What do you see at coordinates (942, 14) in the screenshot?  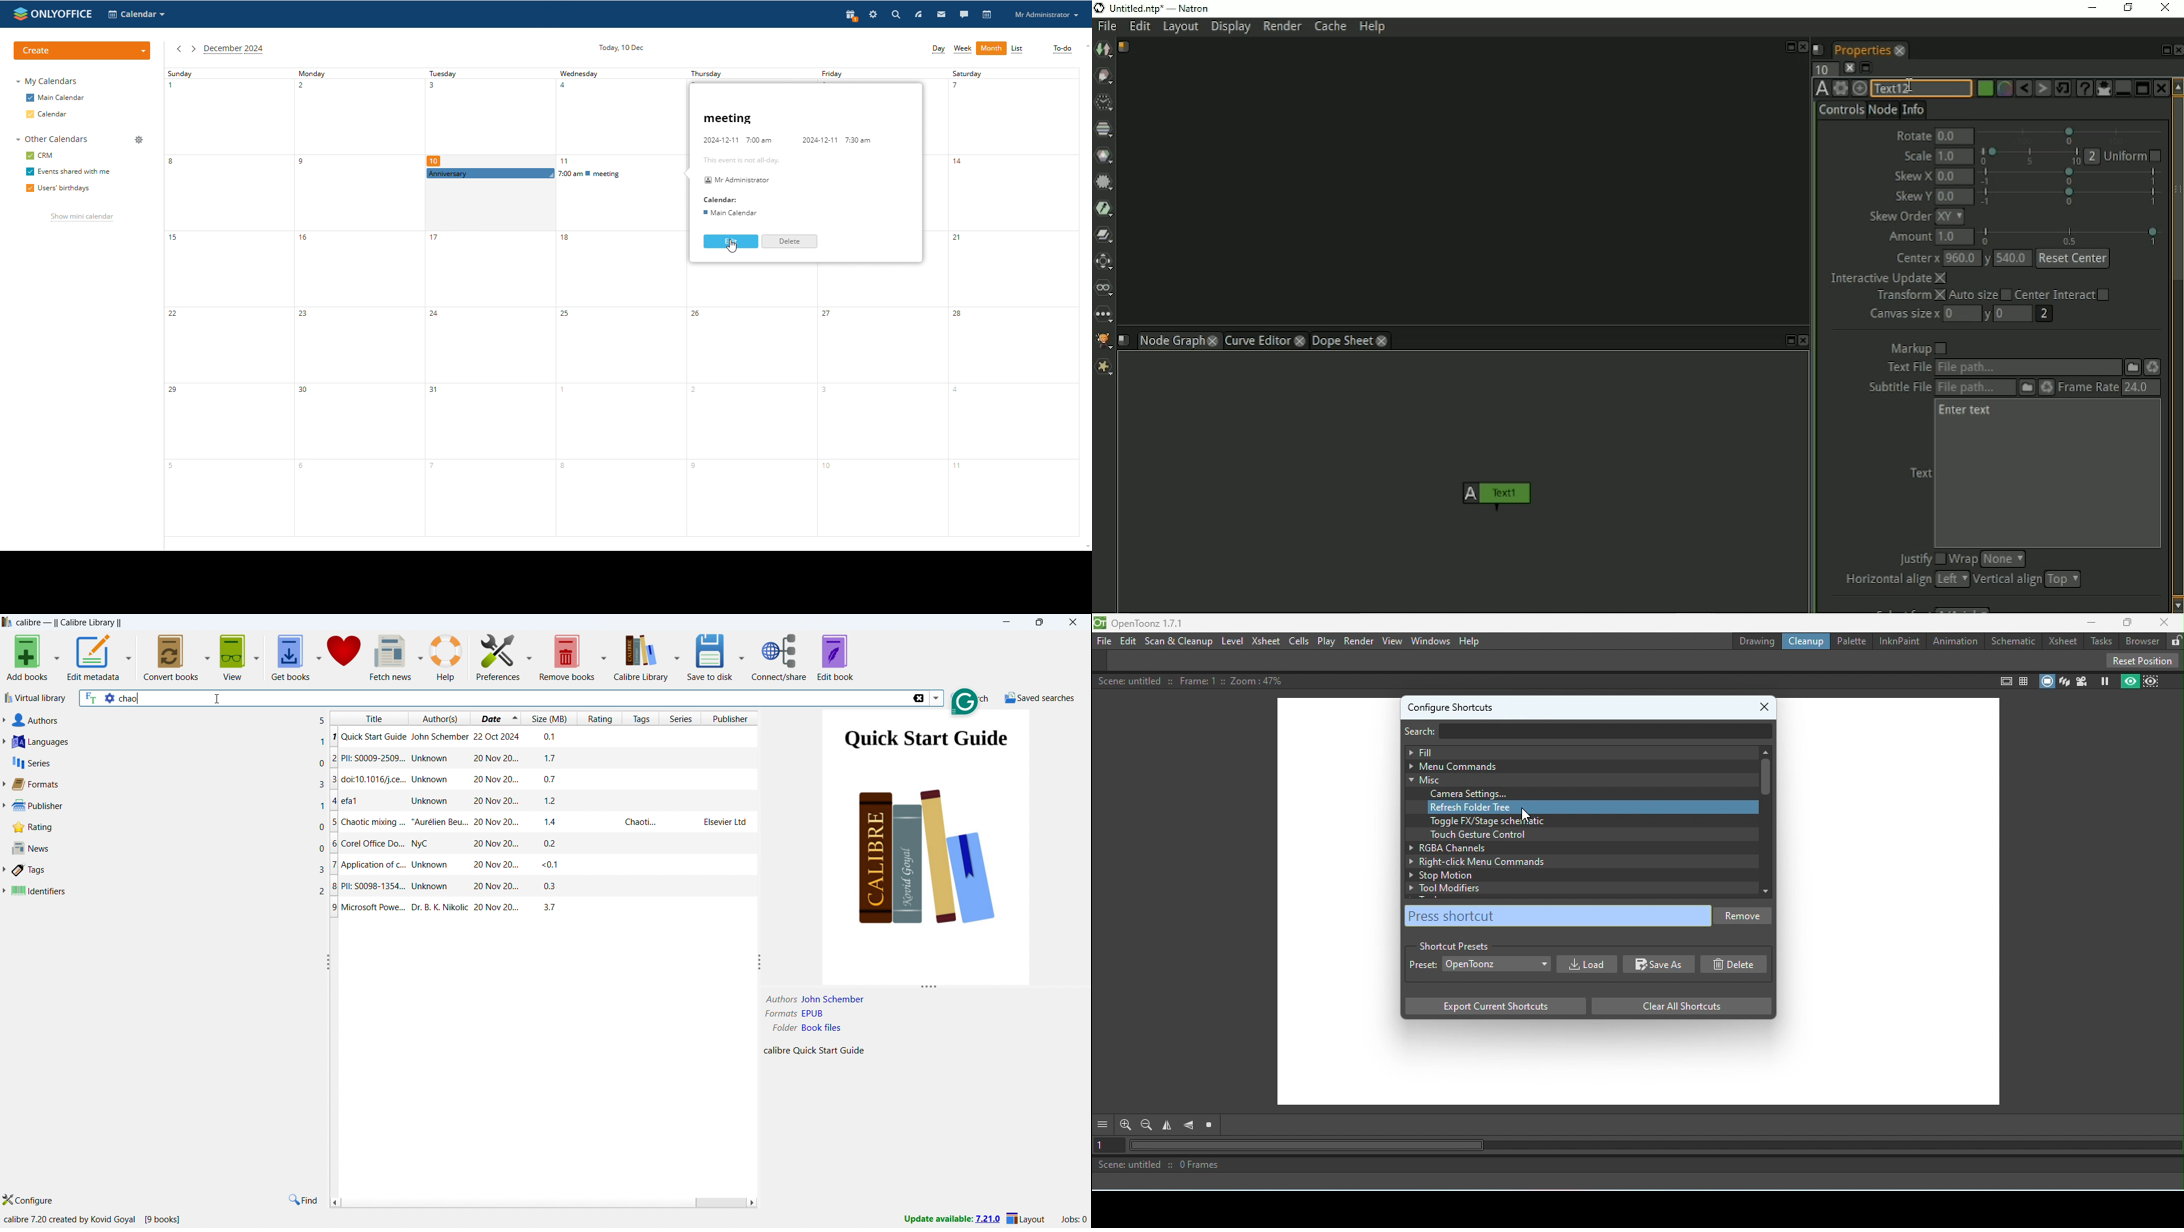 I see `mail` at bounding box center [942, 14].